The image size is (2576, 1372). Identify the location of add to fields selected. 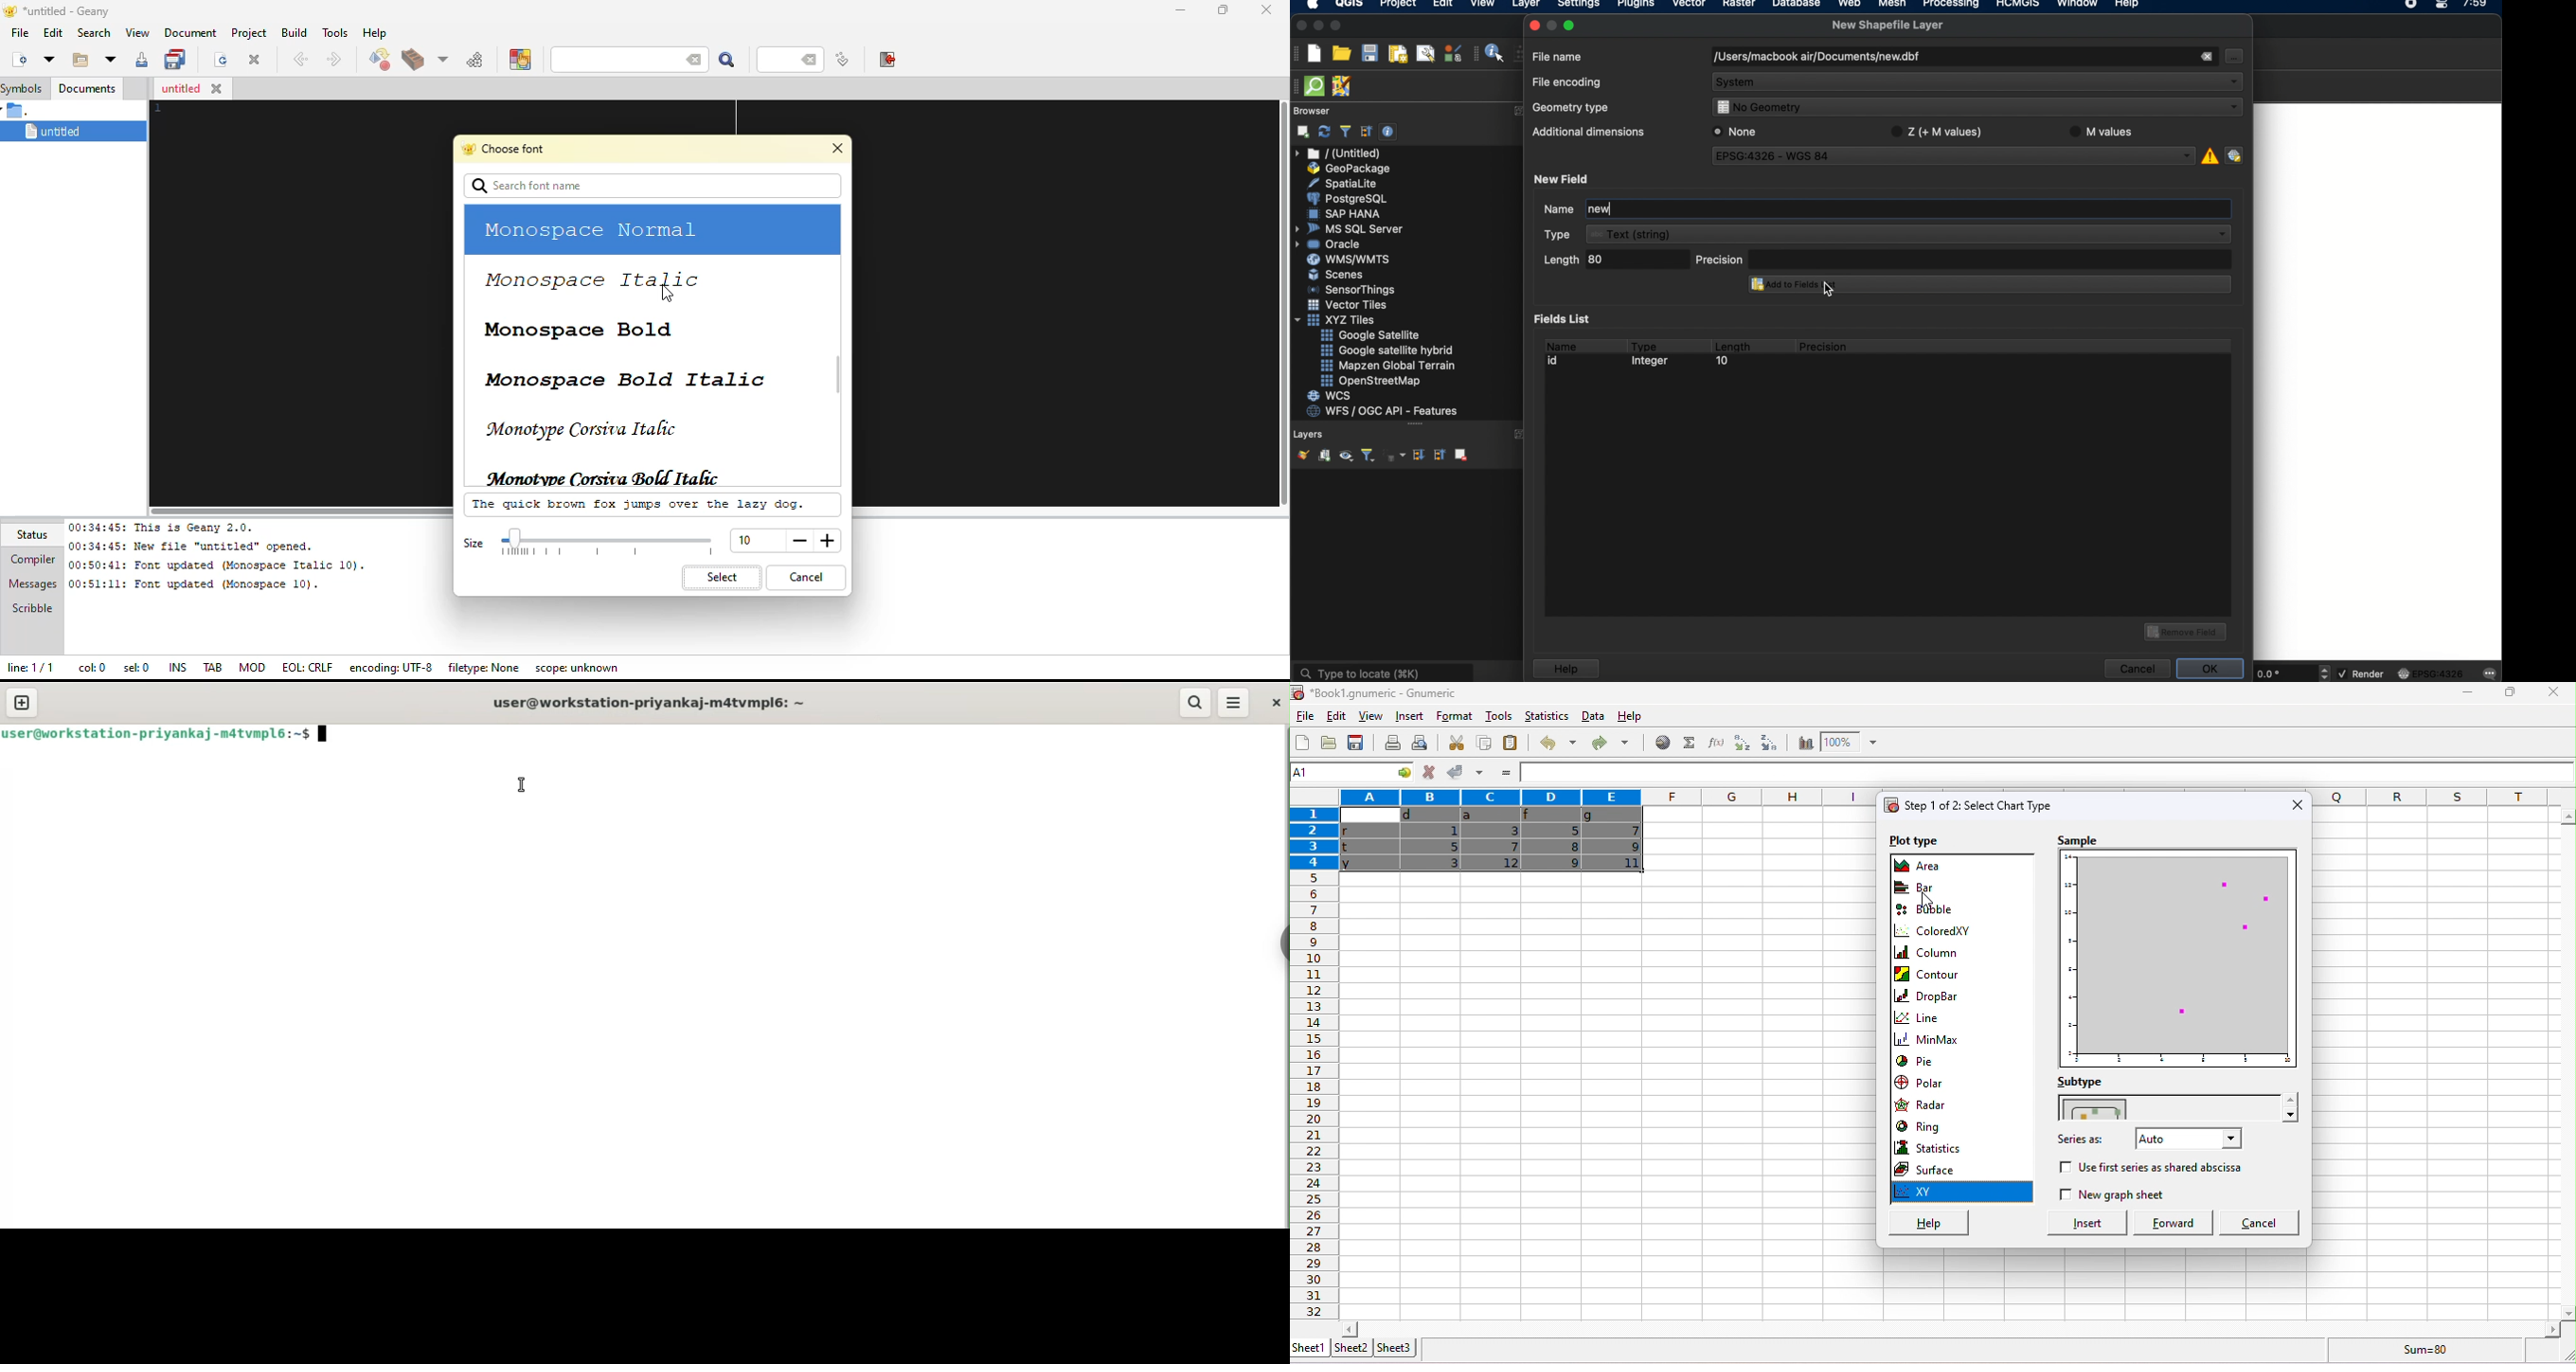
(1985, 285).